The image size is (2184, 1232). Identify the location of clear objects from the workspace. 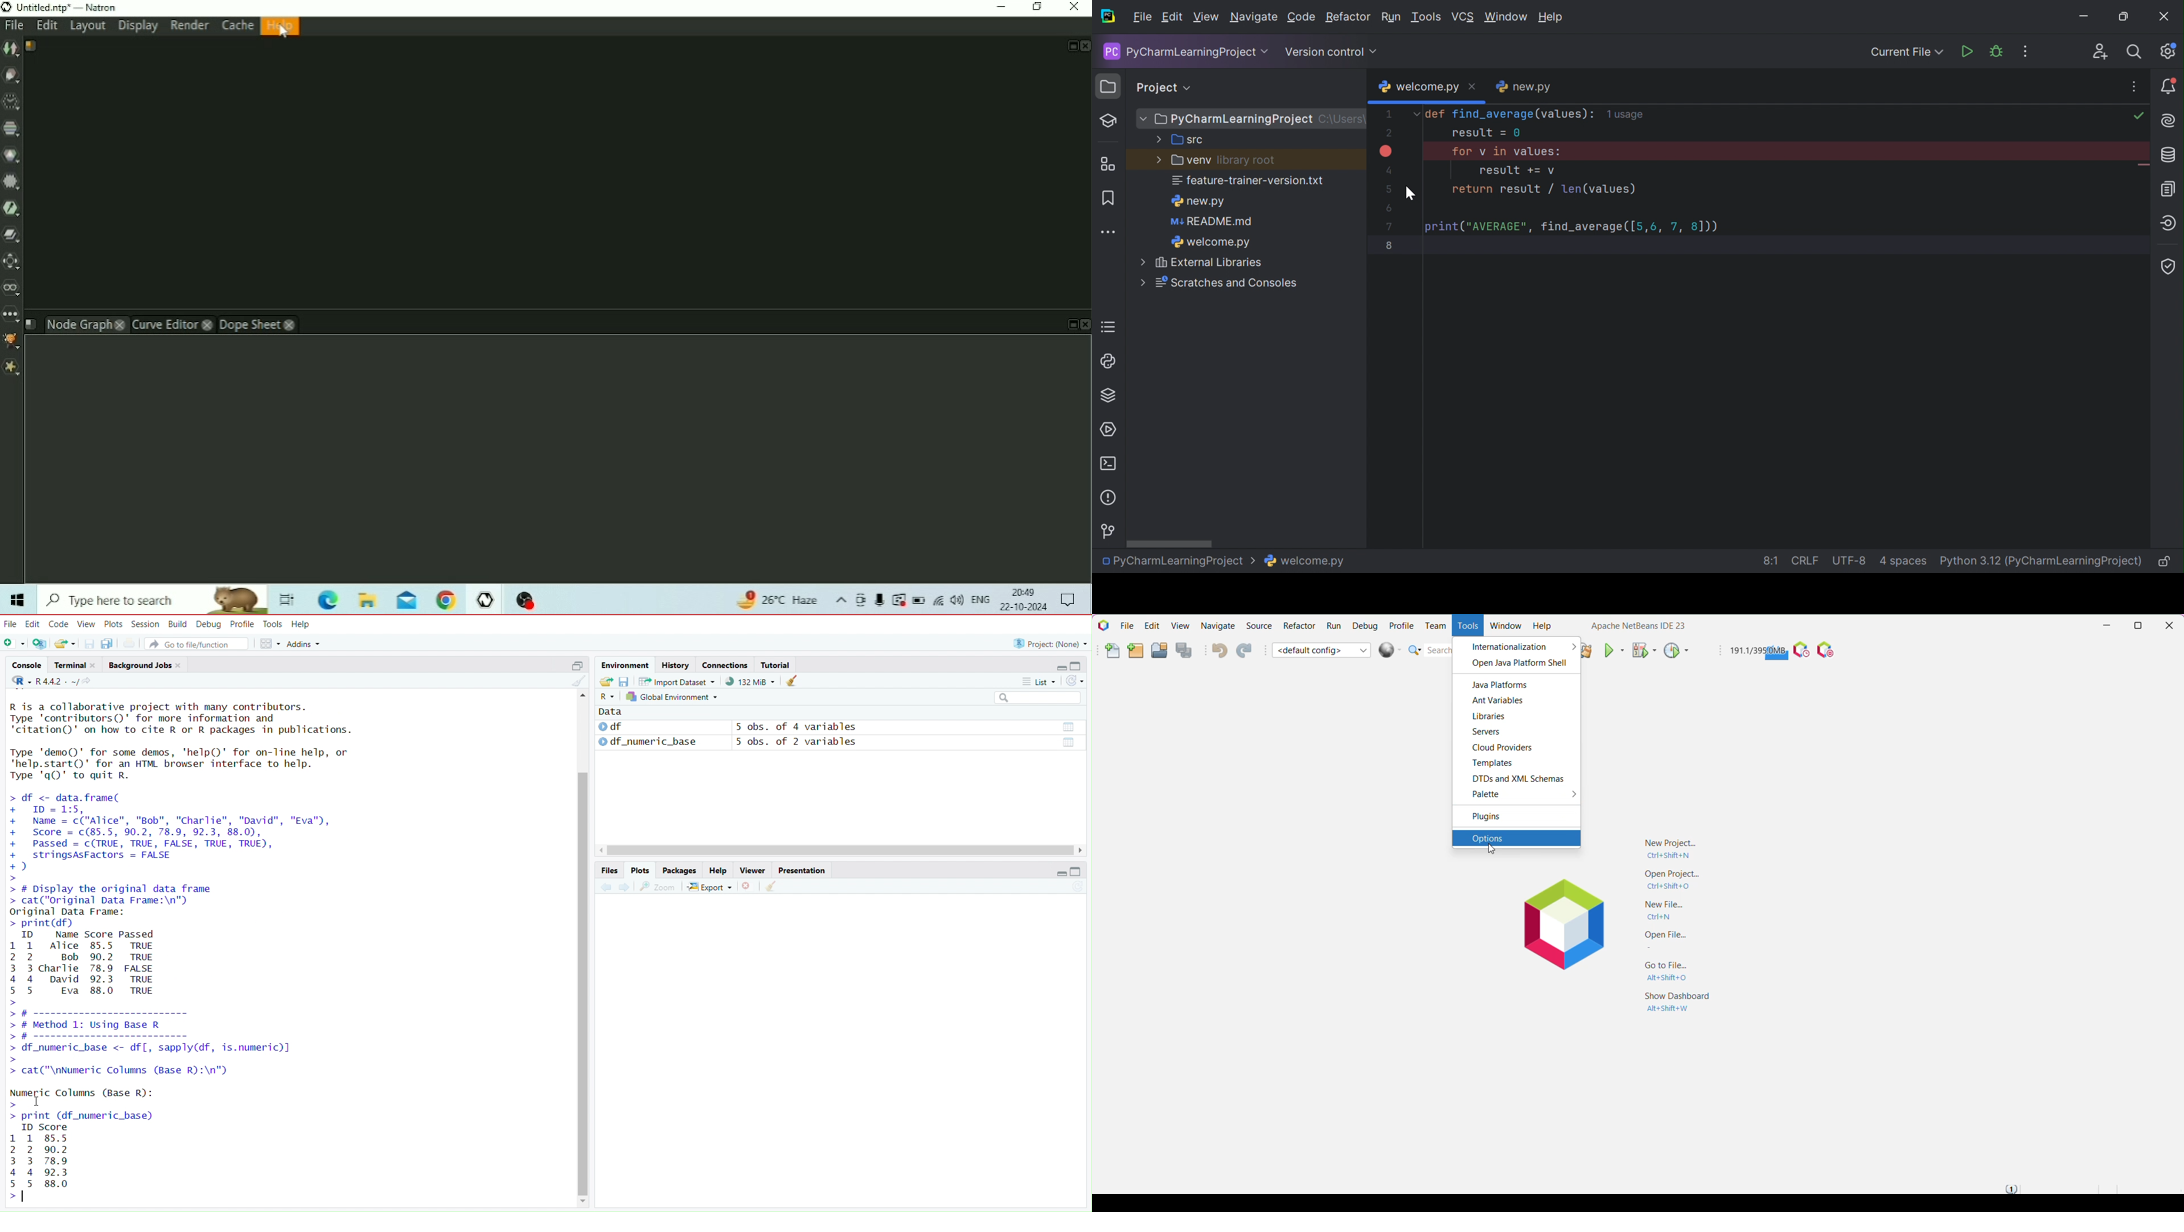
(787, 681).